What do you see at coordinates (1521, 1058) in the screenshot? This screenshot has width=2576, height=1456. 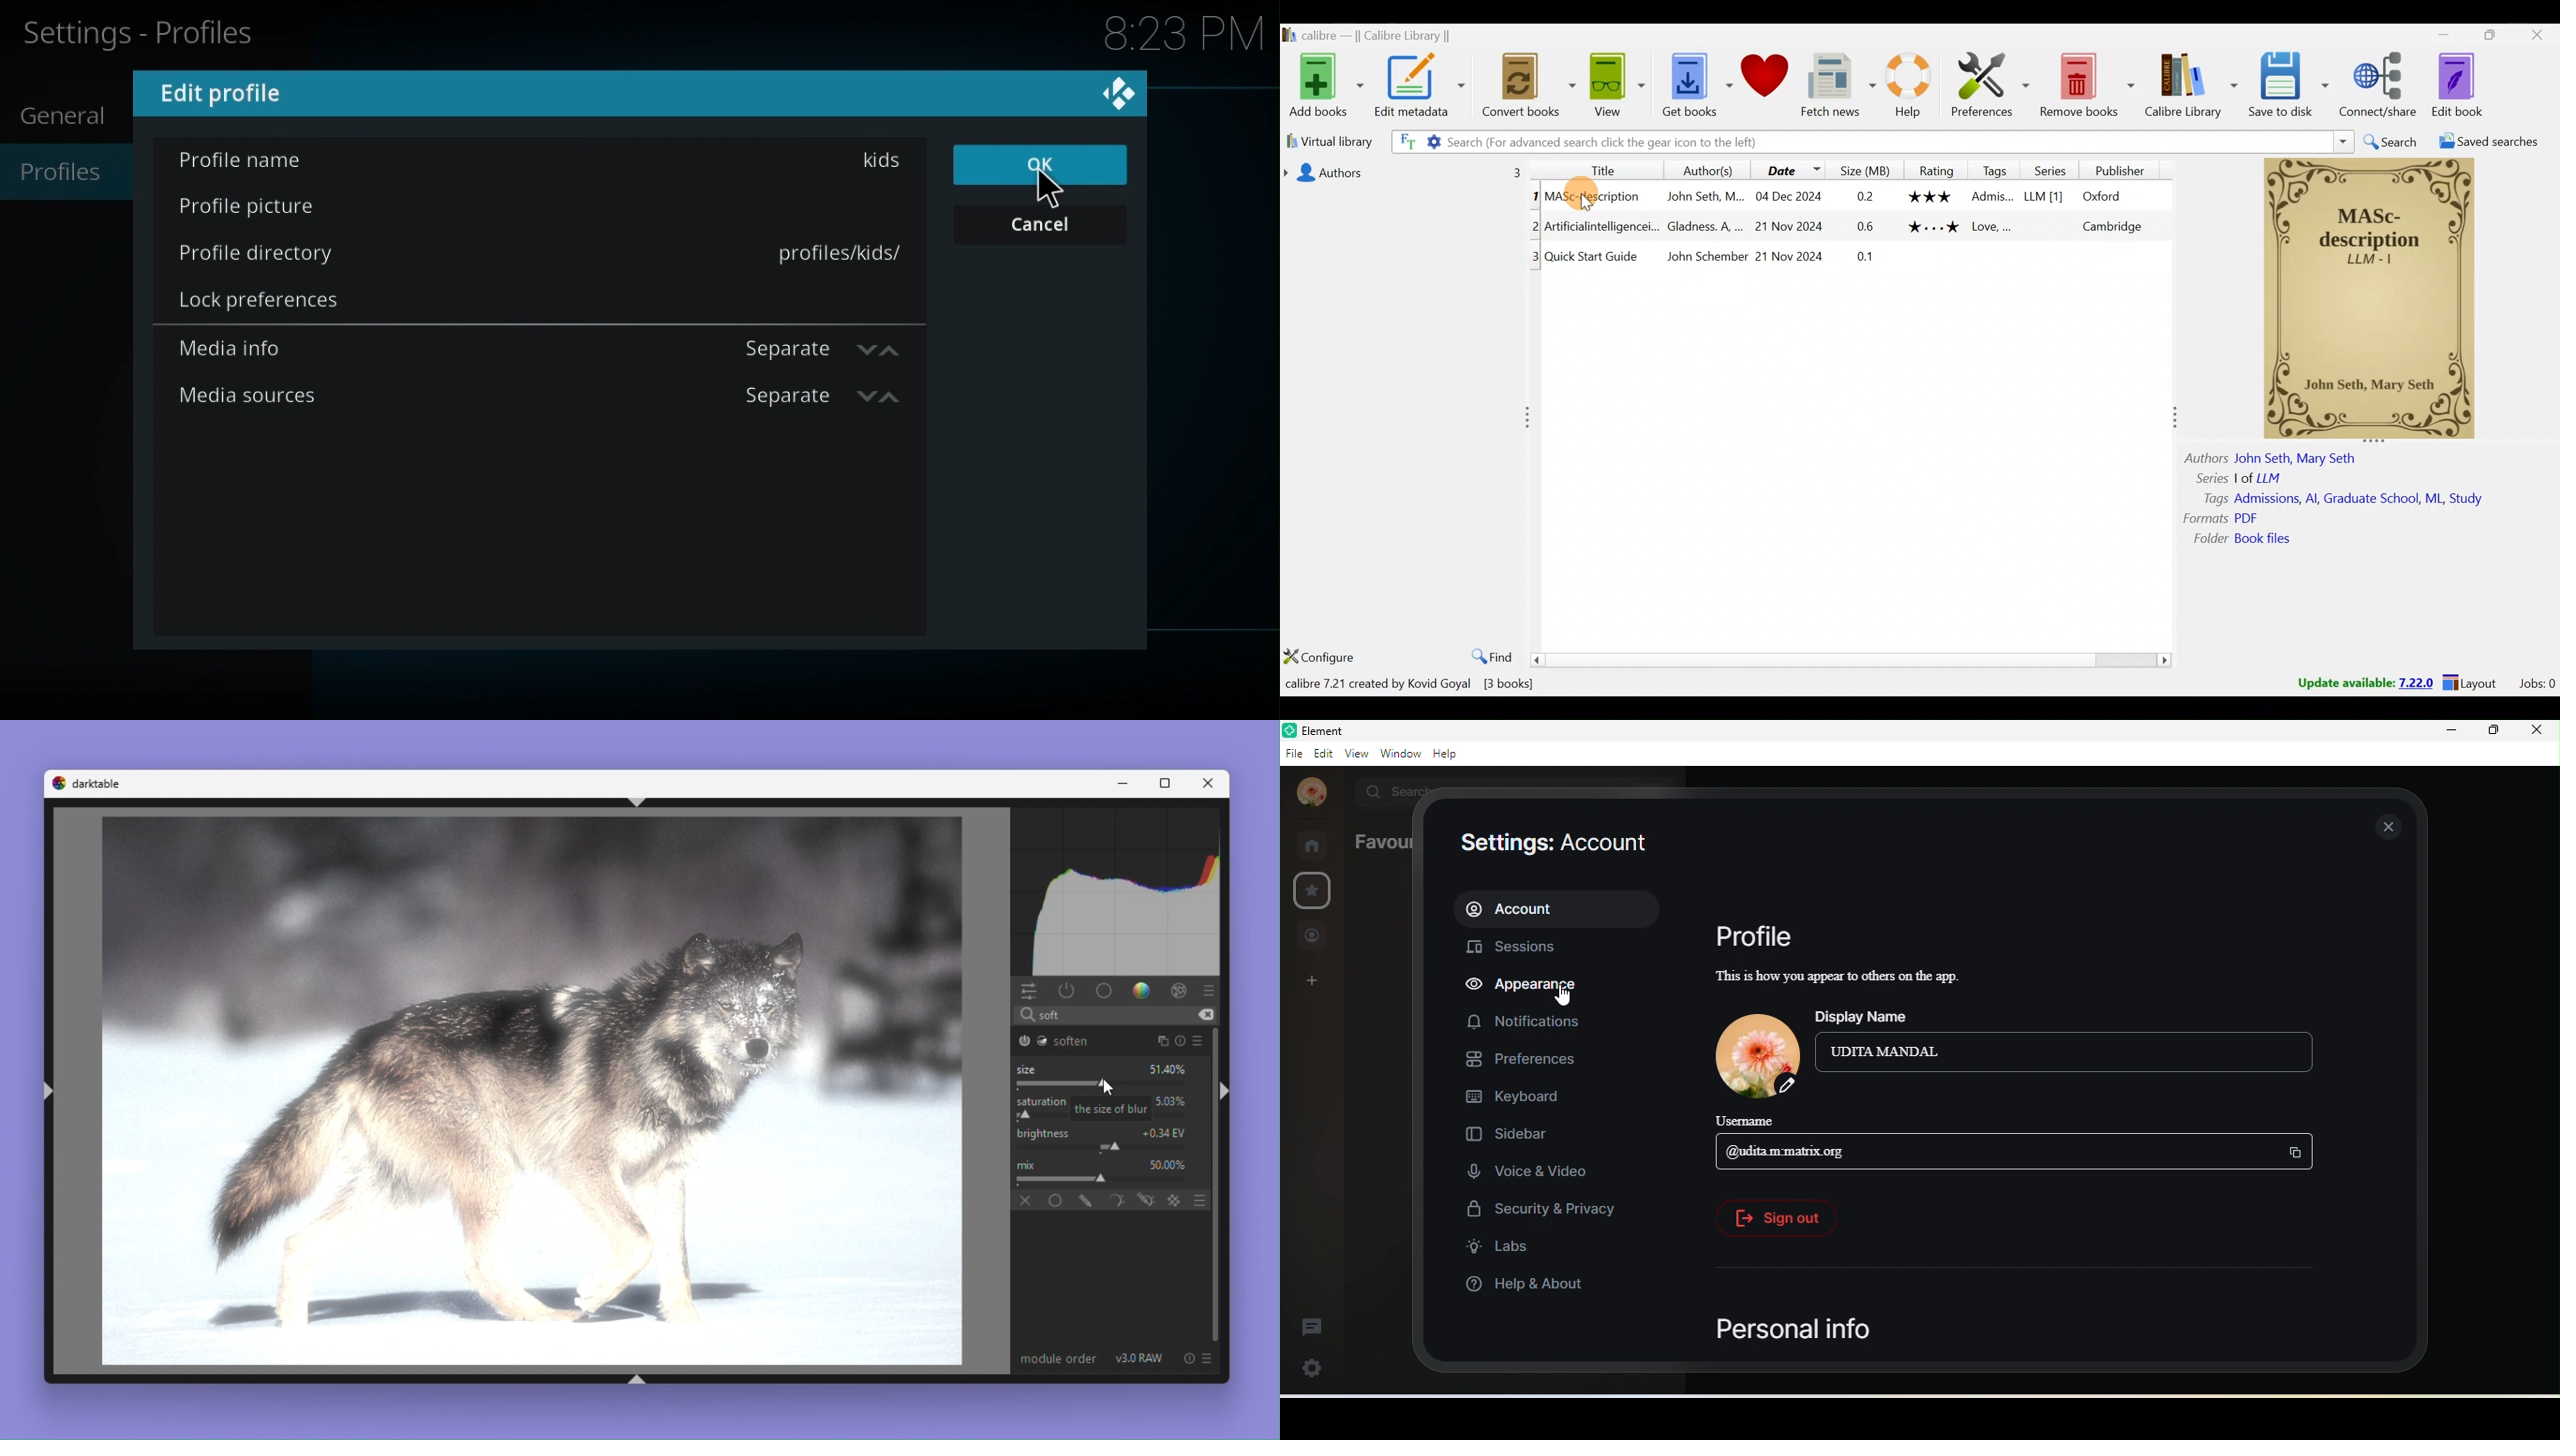 I see `preferences` at bounding box center [1521, 1058].